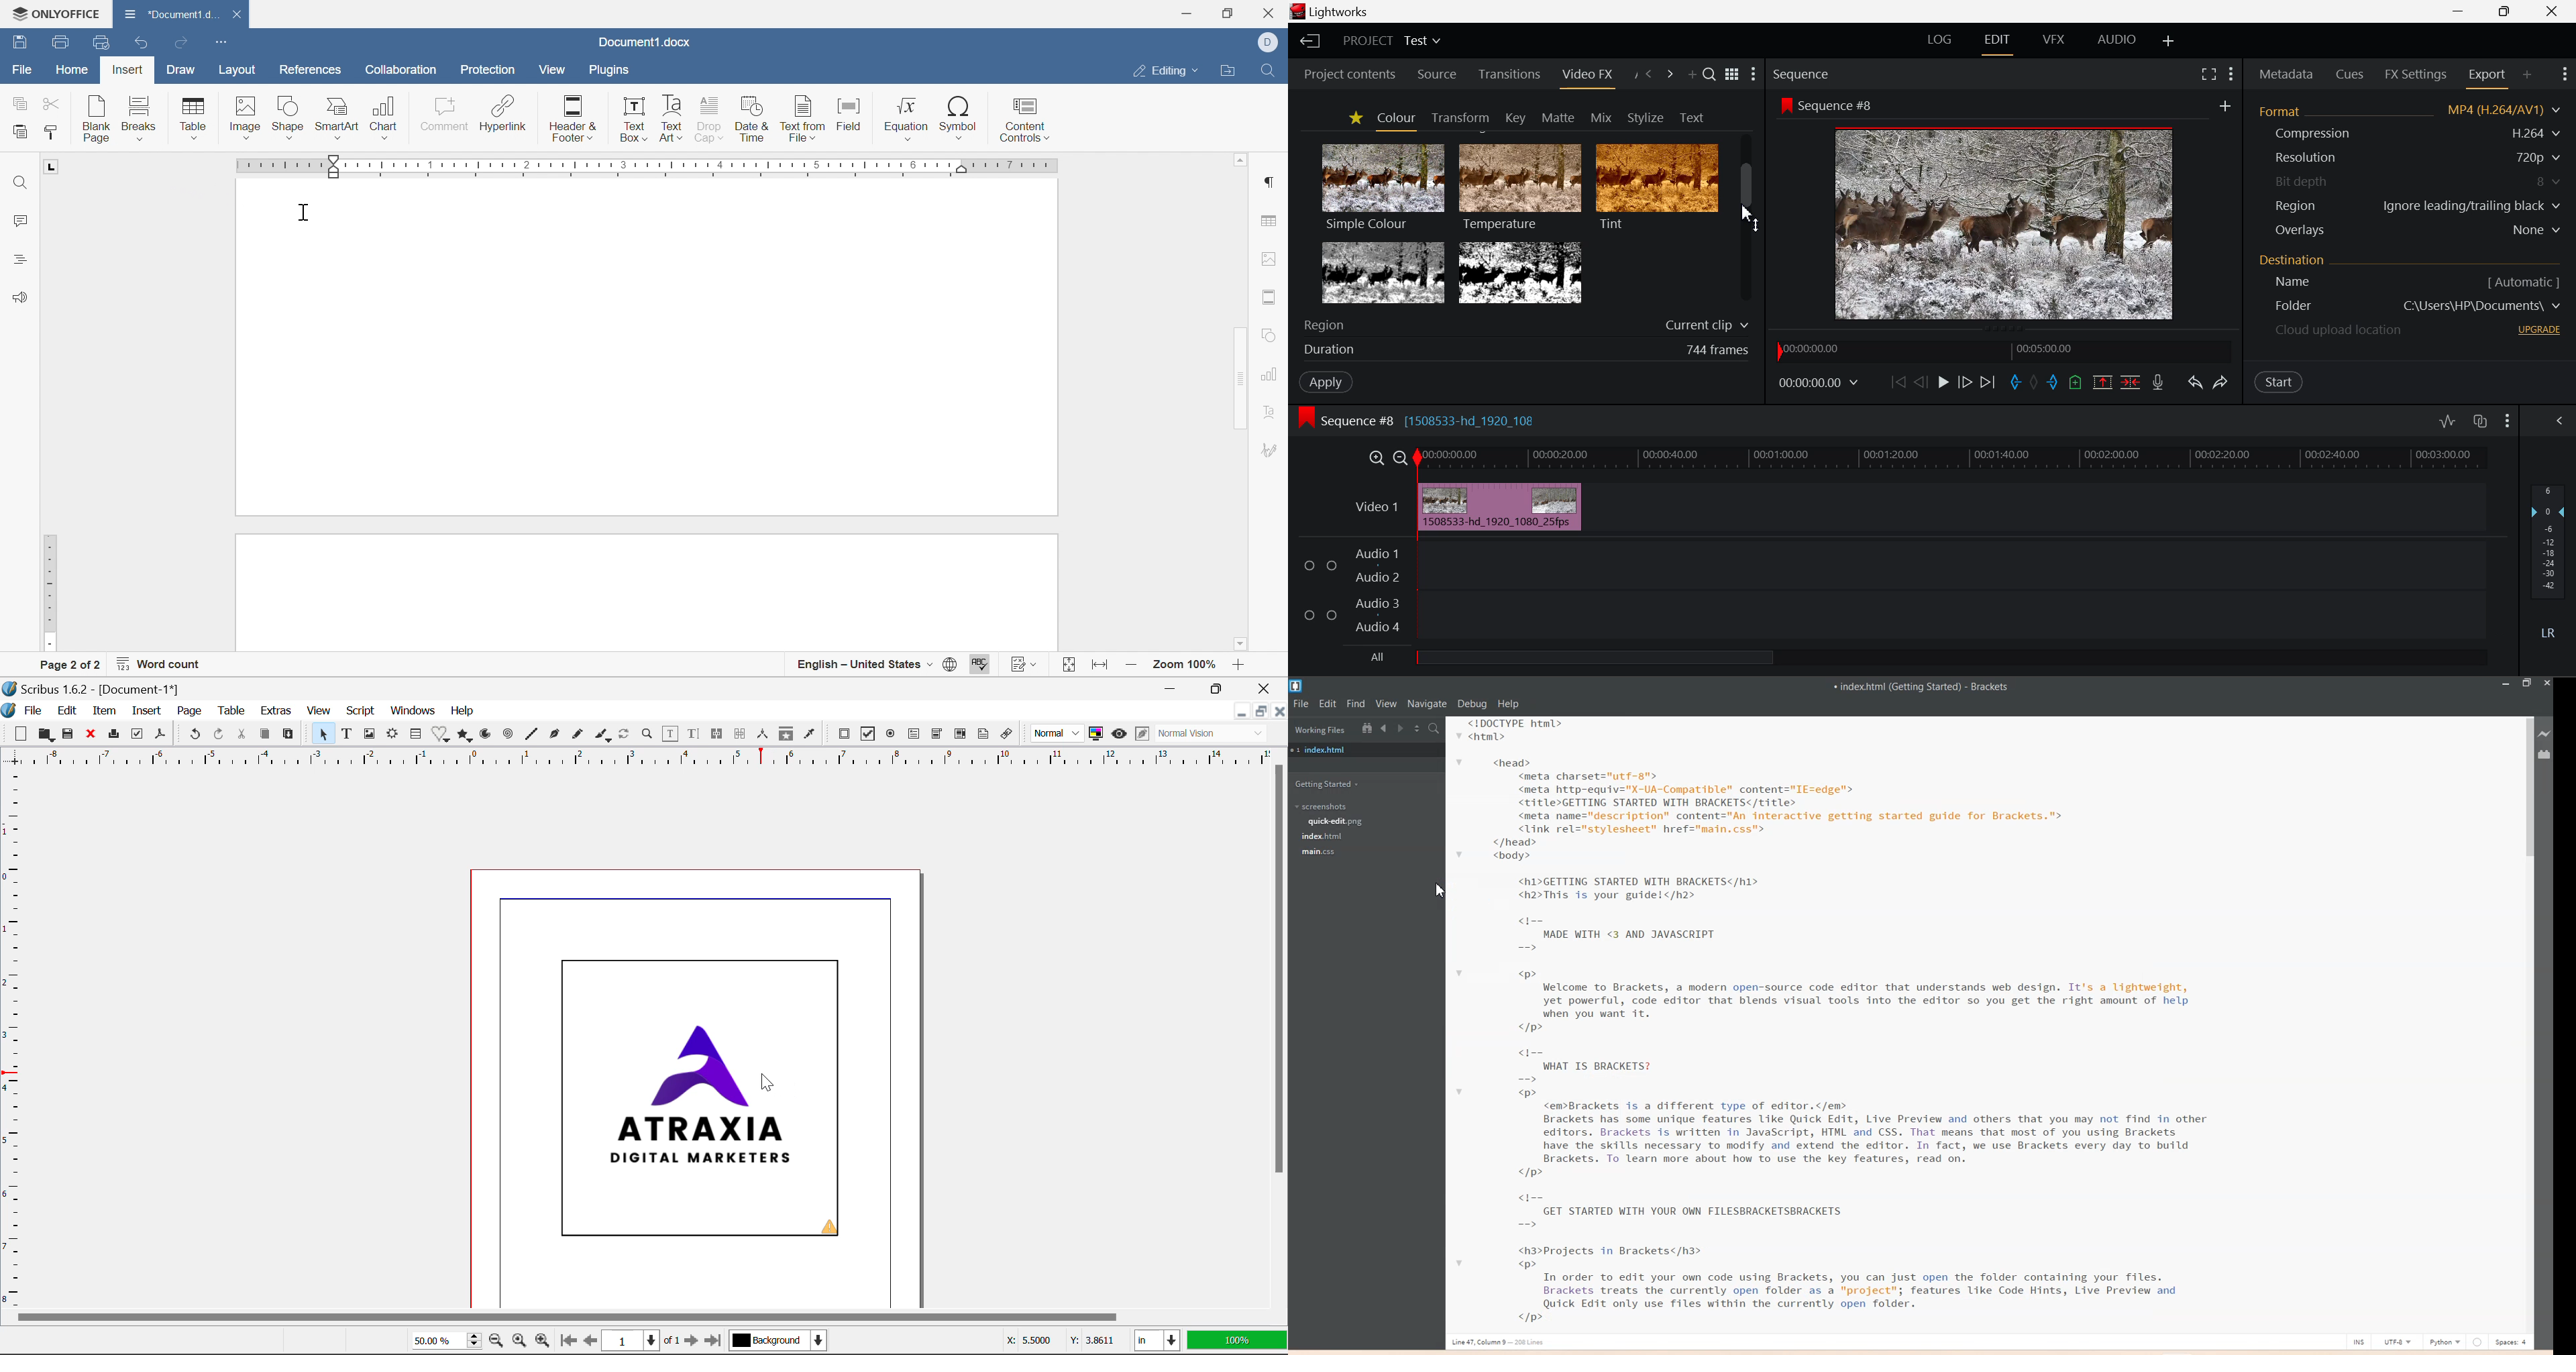  What do you see at coordinates (1212, 733) in the screenshot?
I see `Normal Vision` at bounding box center [1212, 733].